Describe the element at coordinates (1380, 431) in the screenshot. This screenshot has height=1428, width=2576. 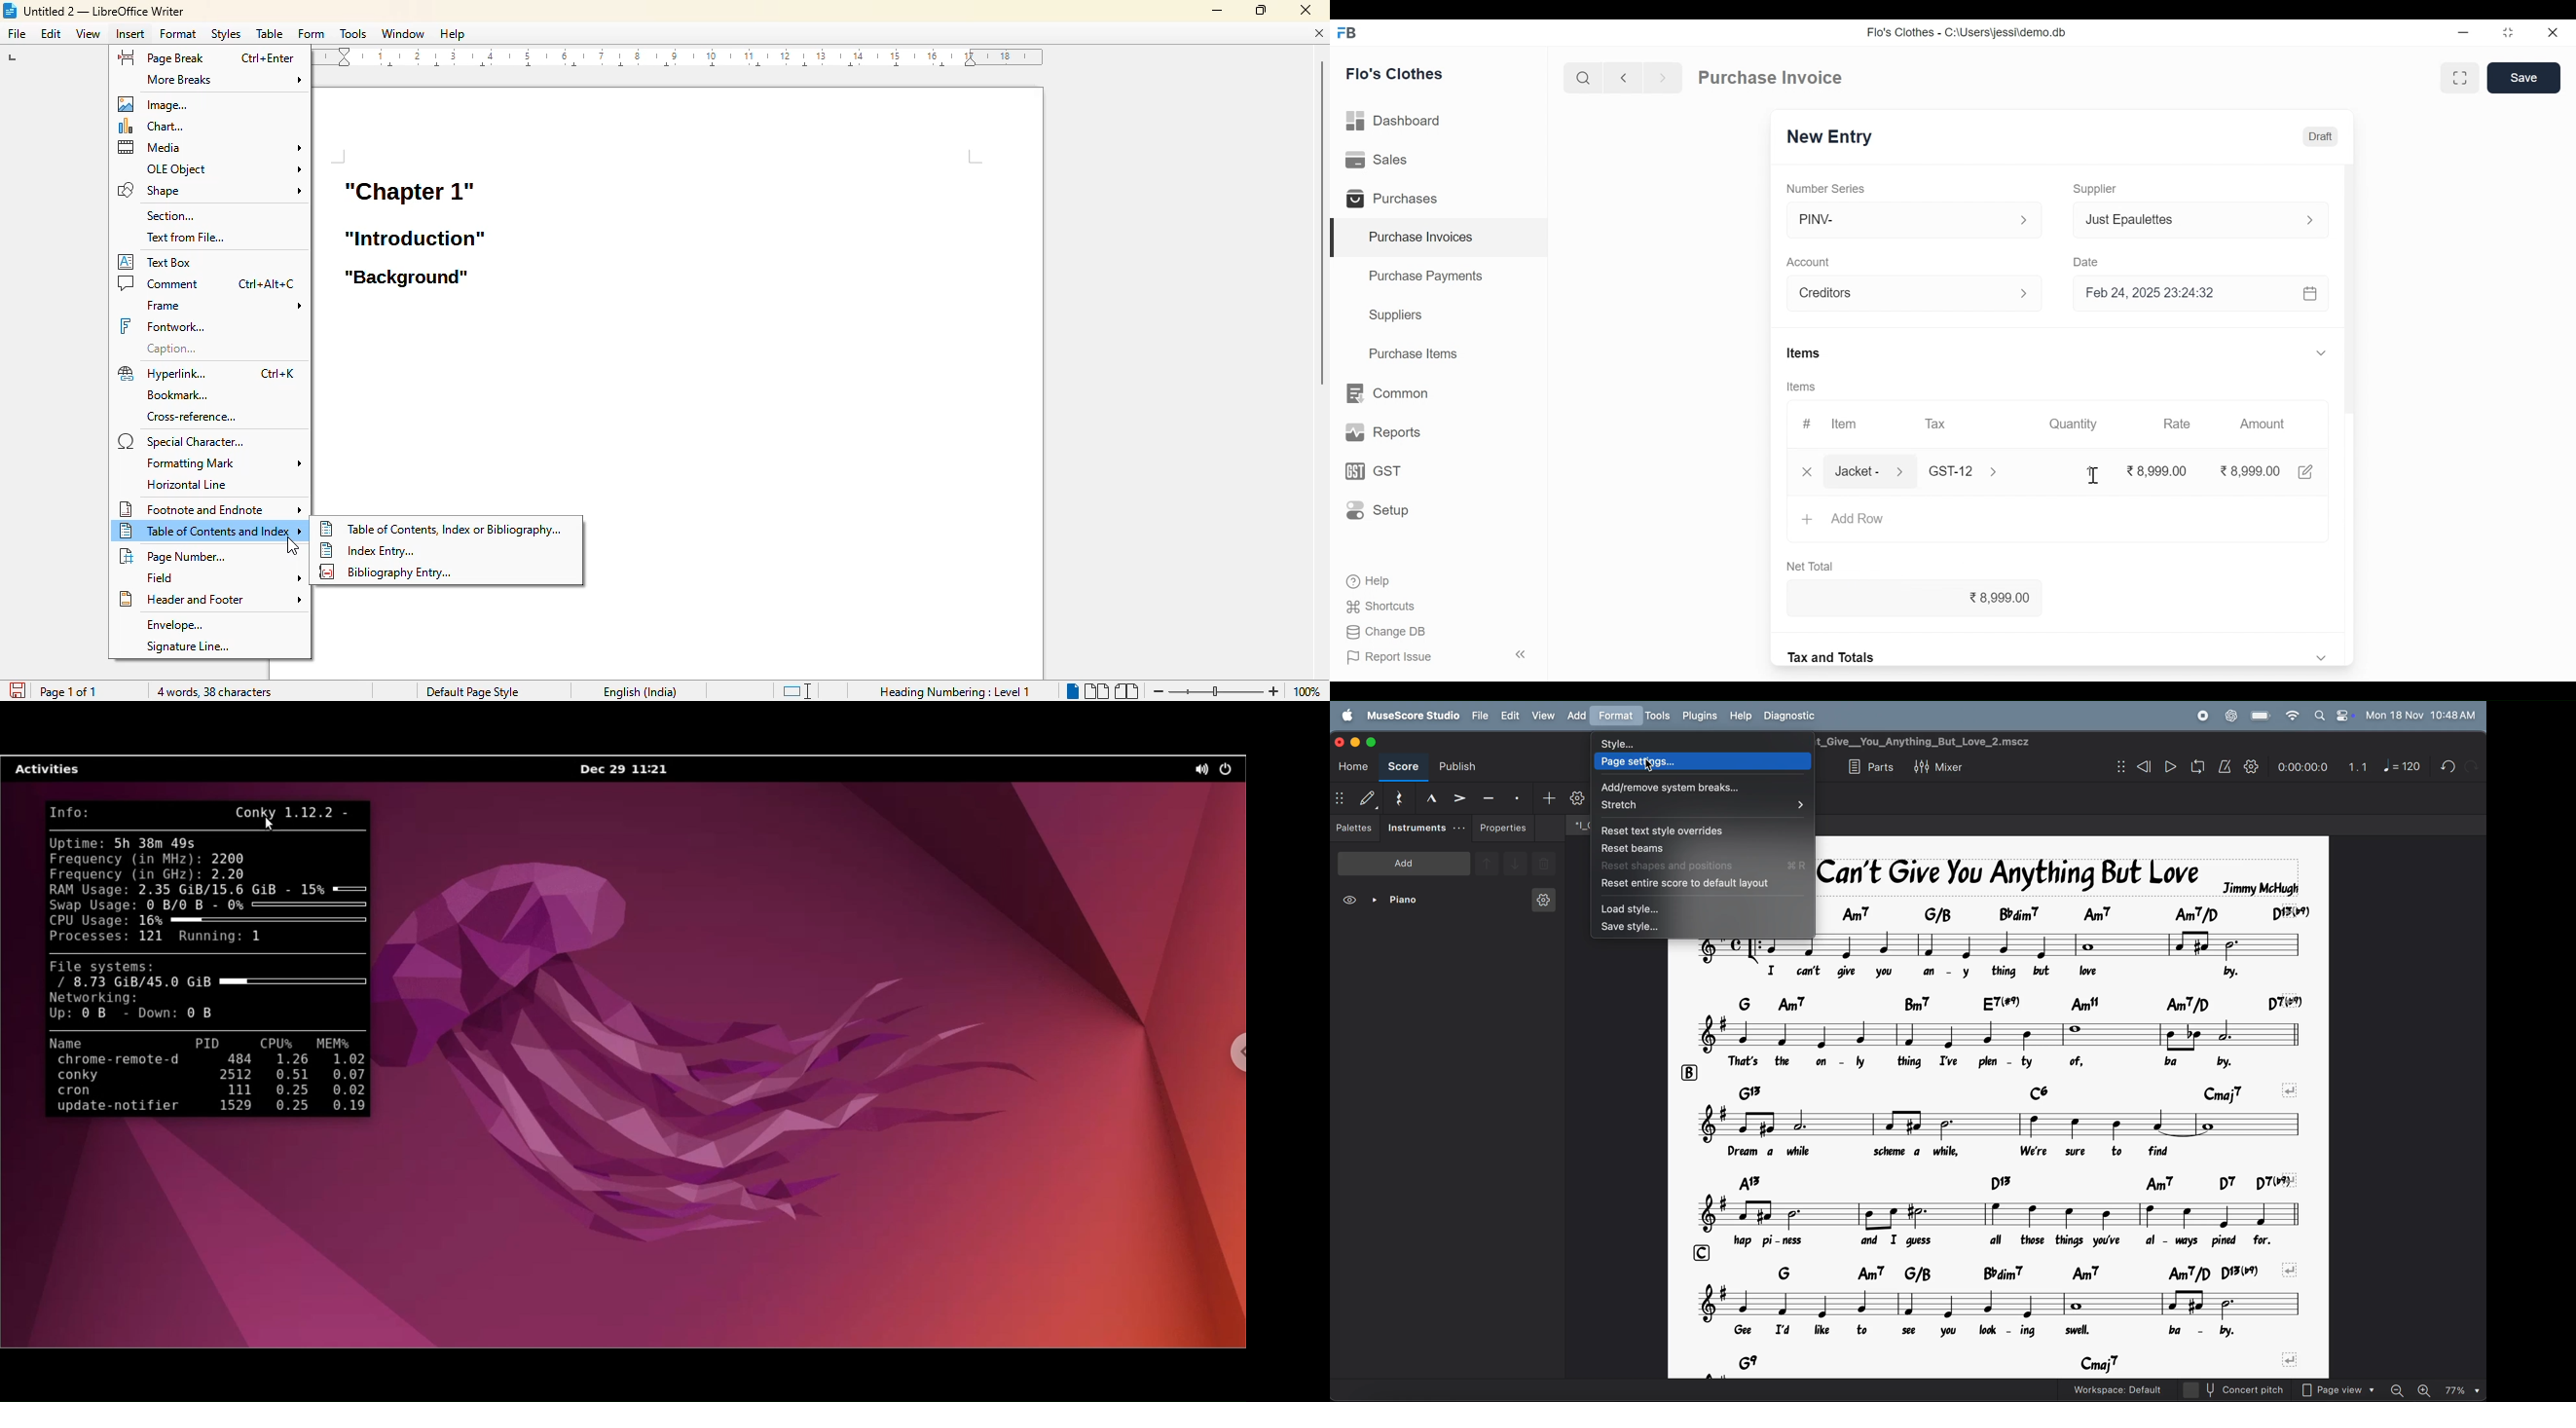
I see `Reports` at that location.